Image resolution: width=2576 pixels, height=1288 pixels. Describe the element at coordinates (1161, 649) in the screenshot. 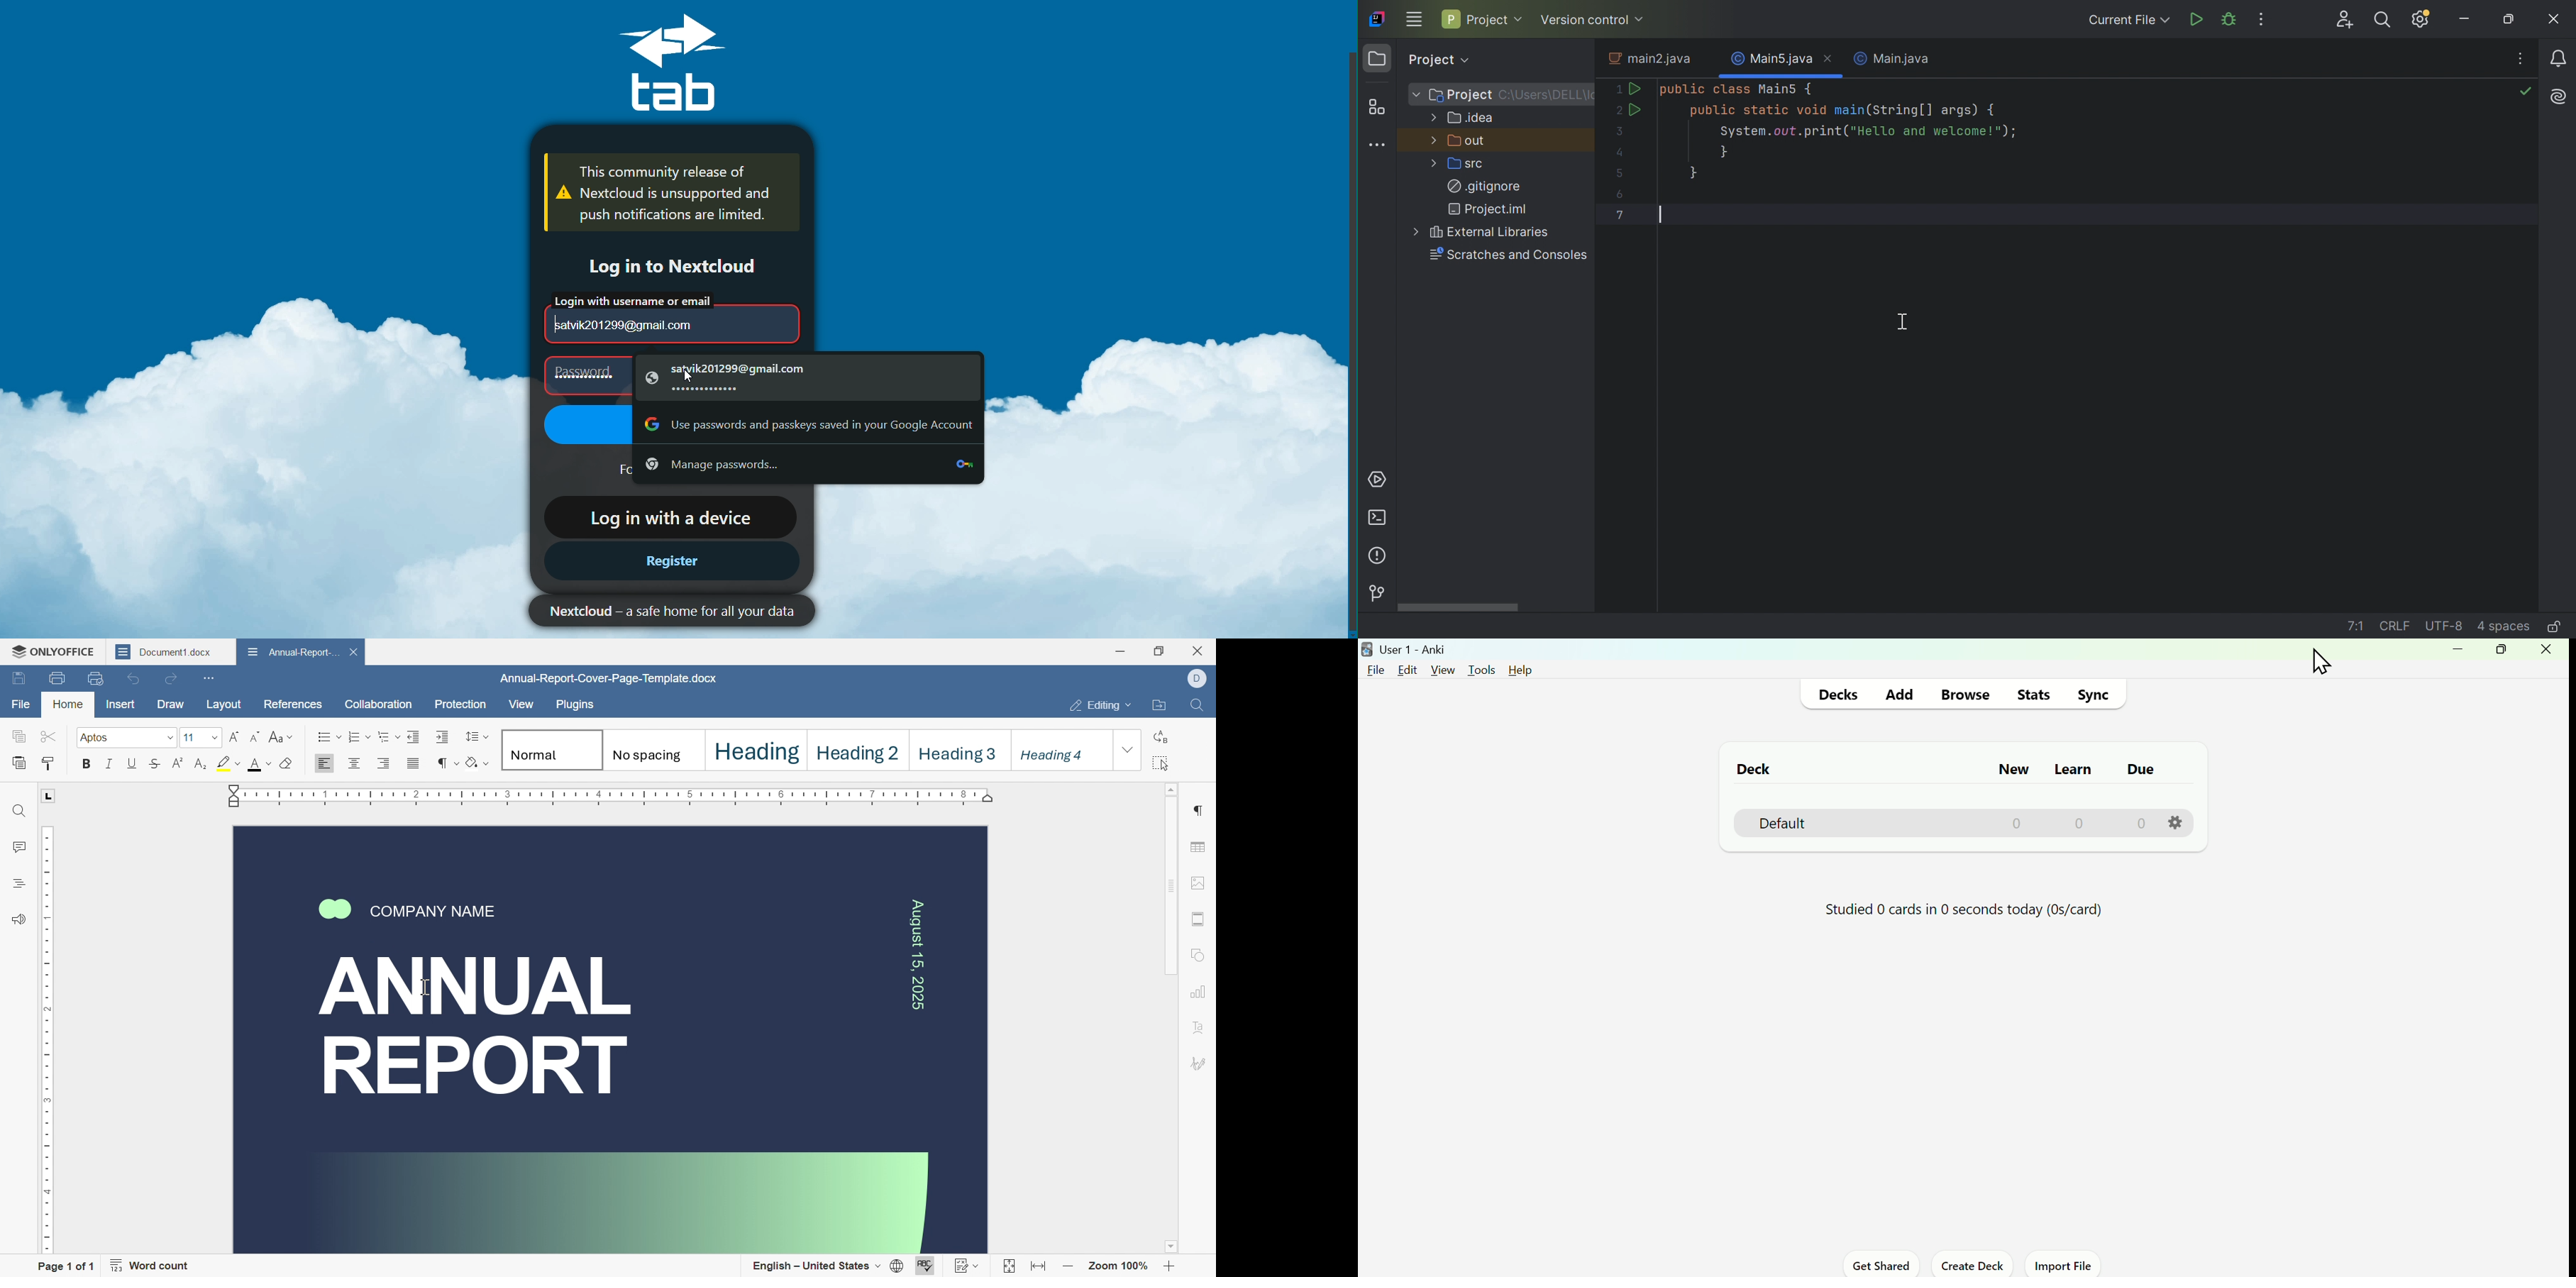

I see `restore down` at that location.